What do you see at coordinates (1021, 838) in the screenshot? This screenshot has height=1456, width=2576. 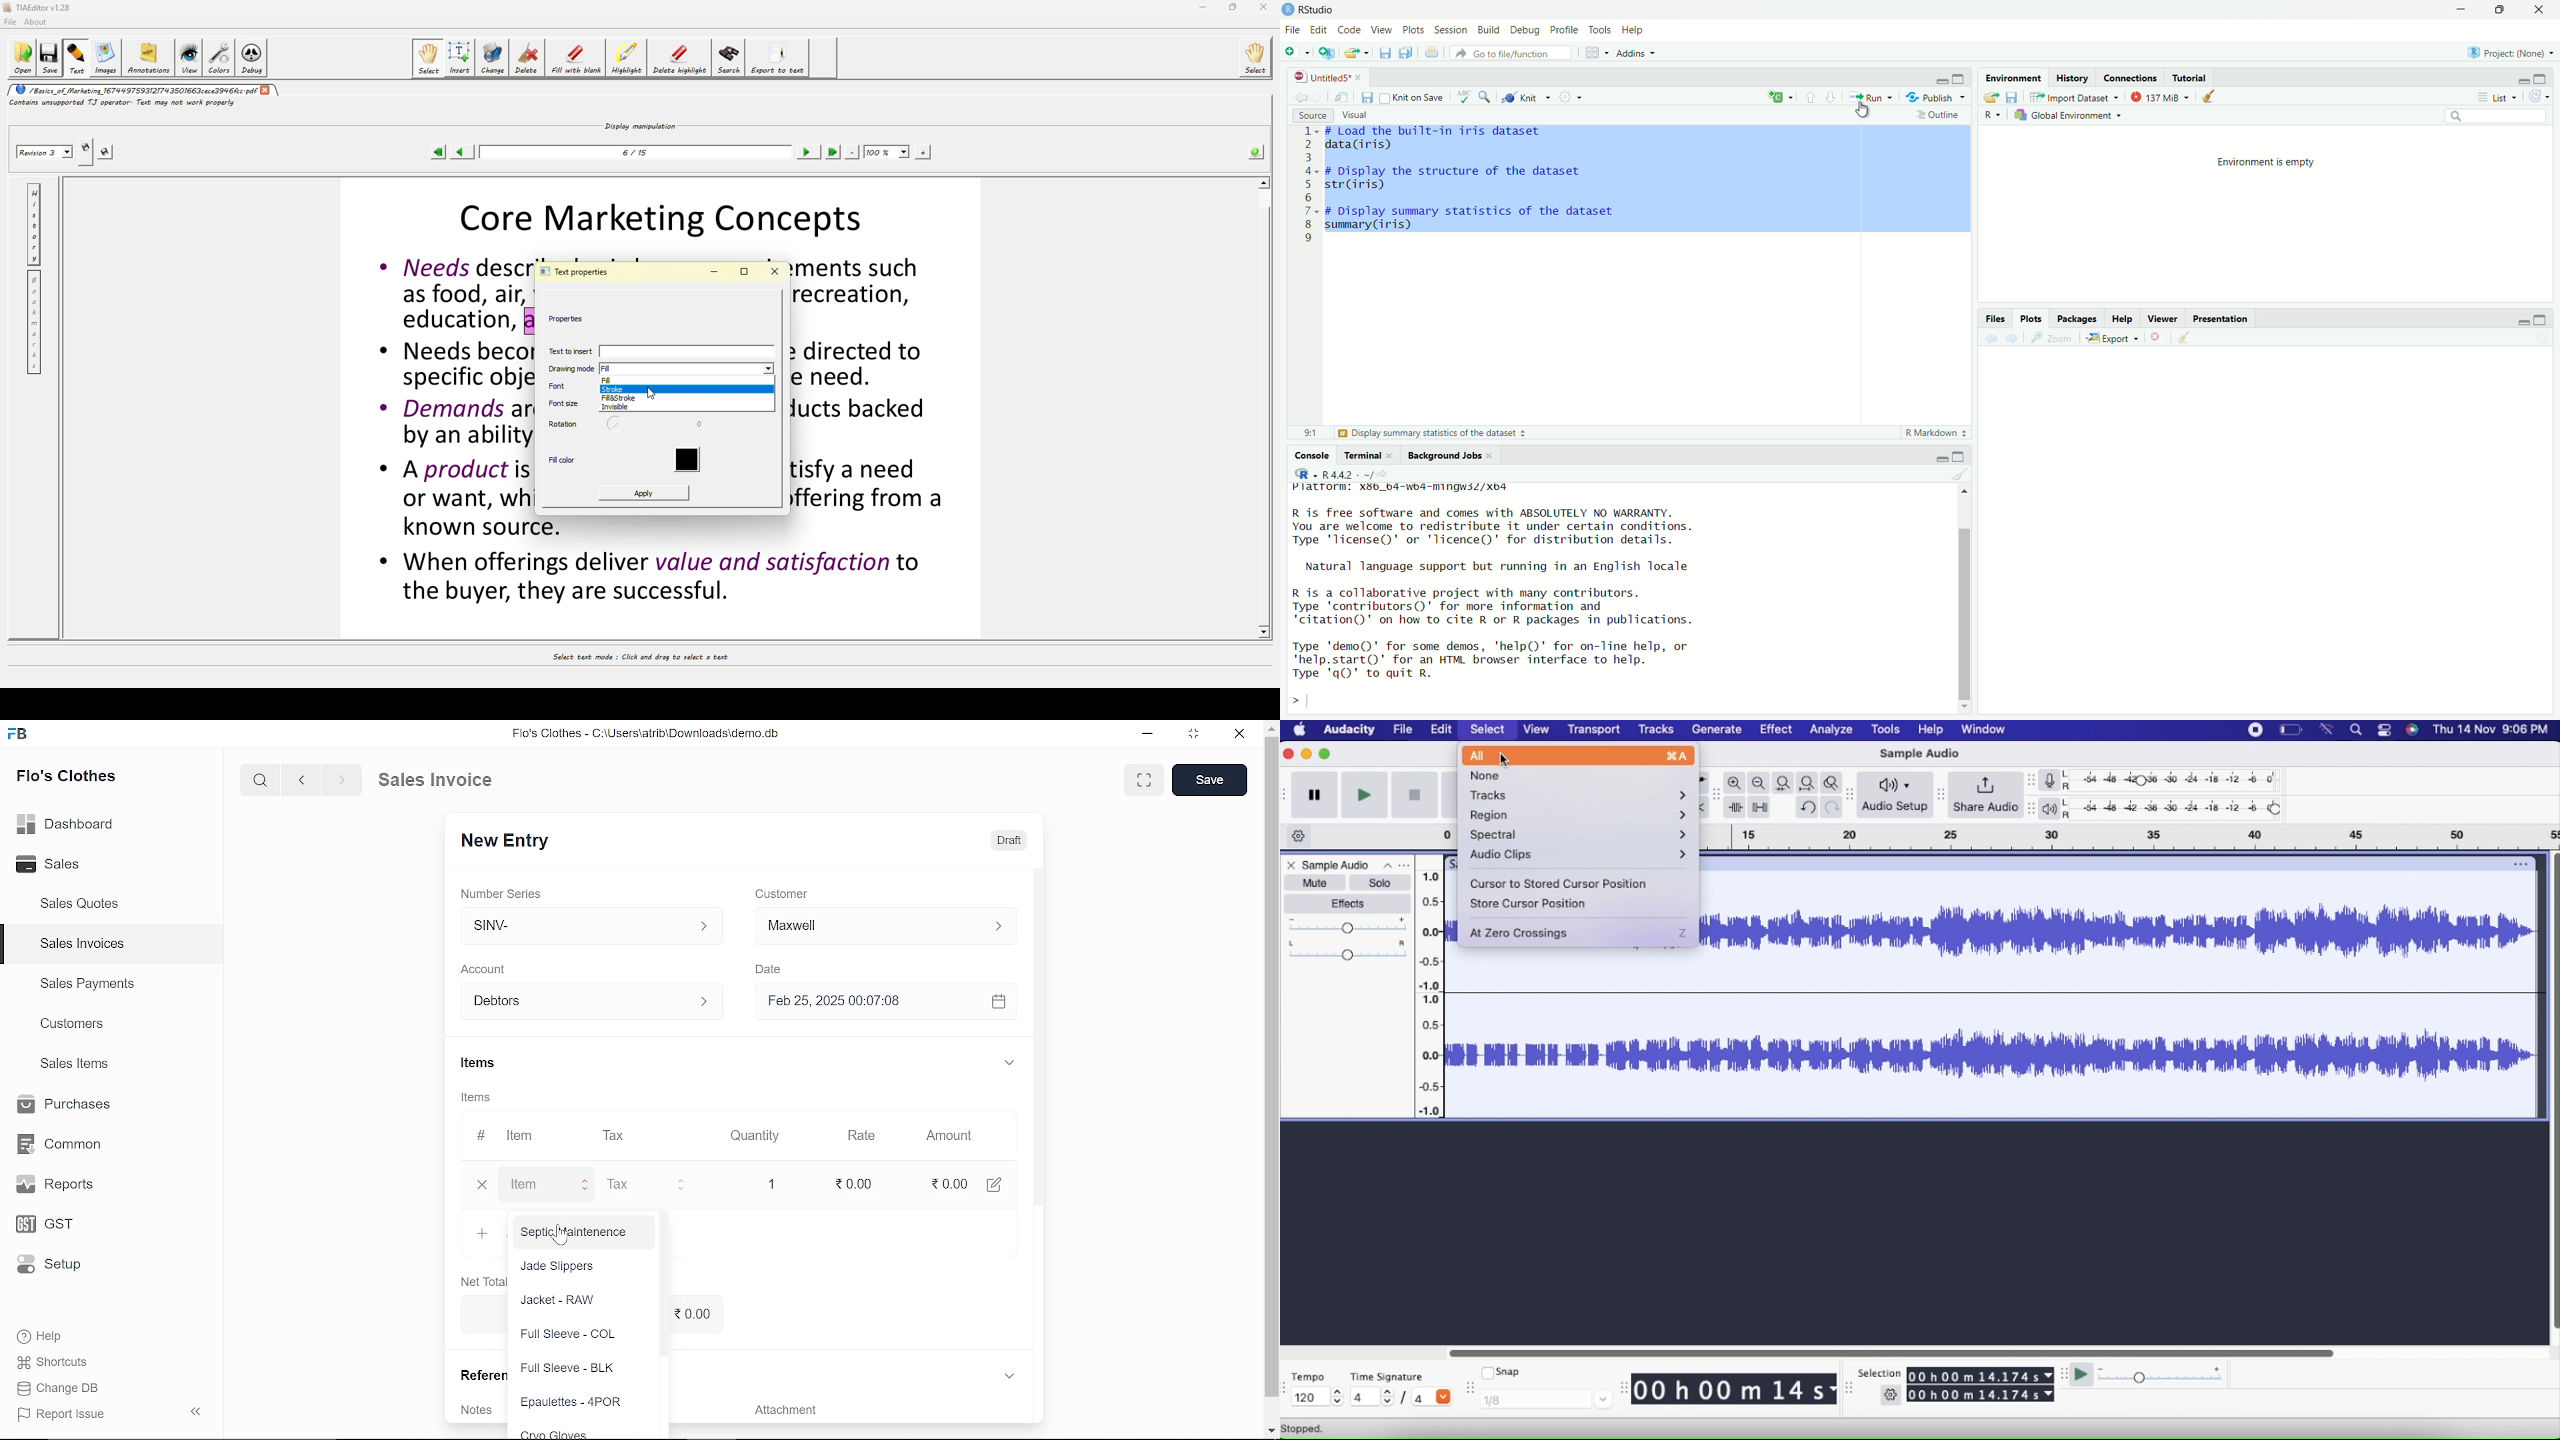 I see `Draft` at bounding box center [1021, 838].